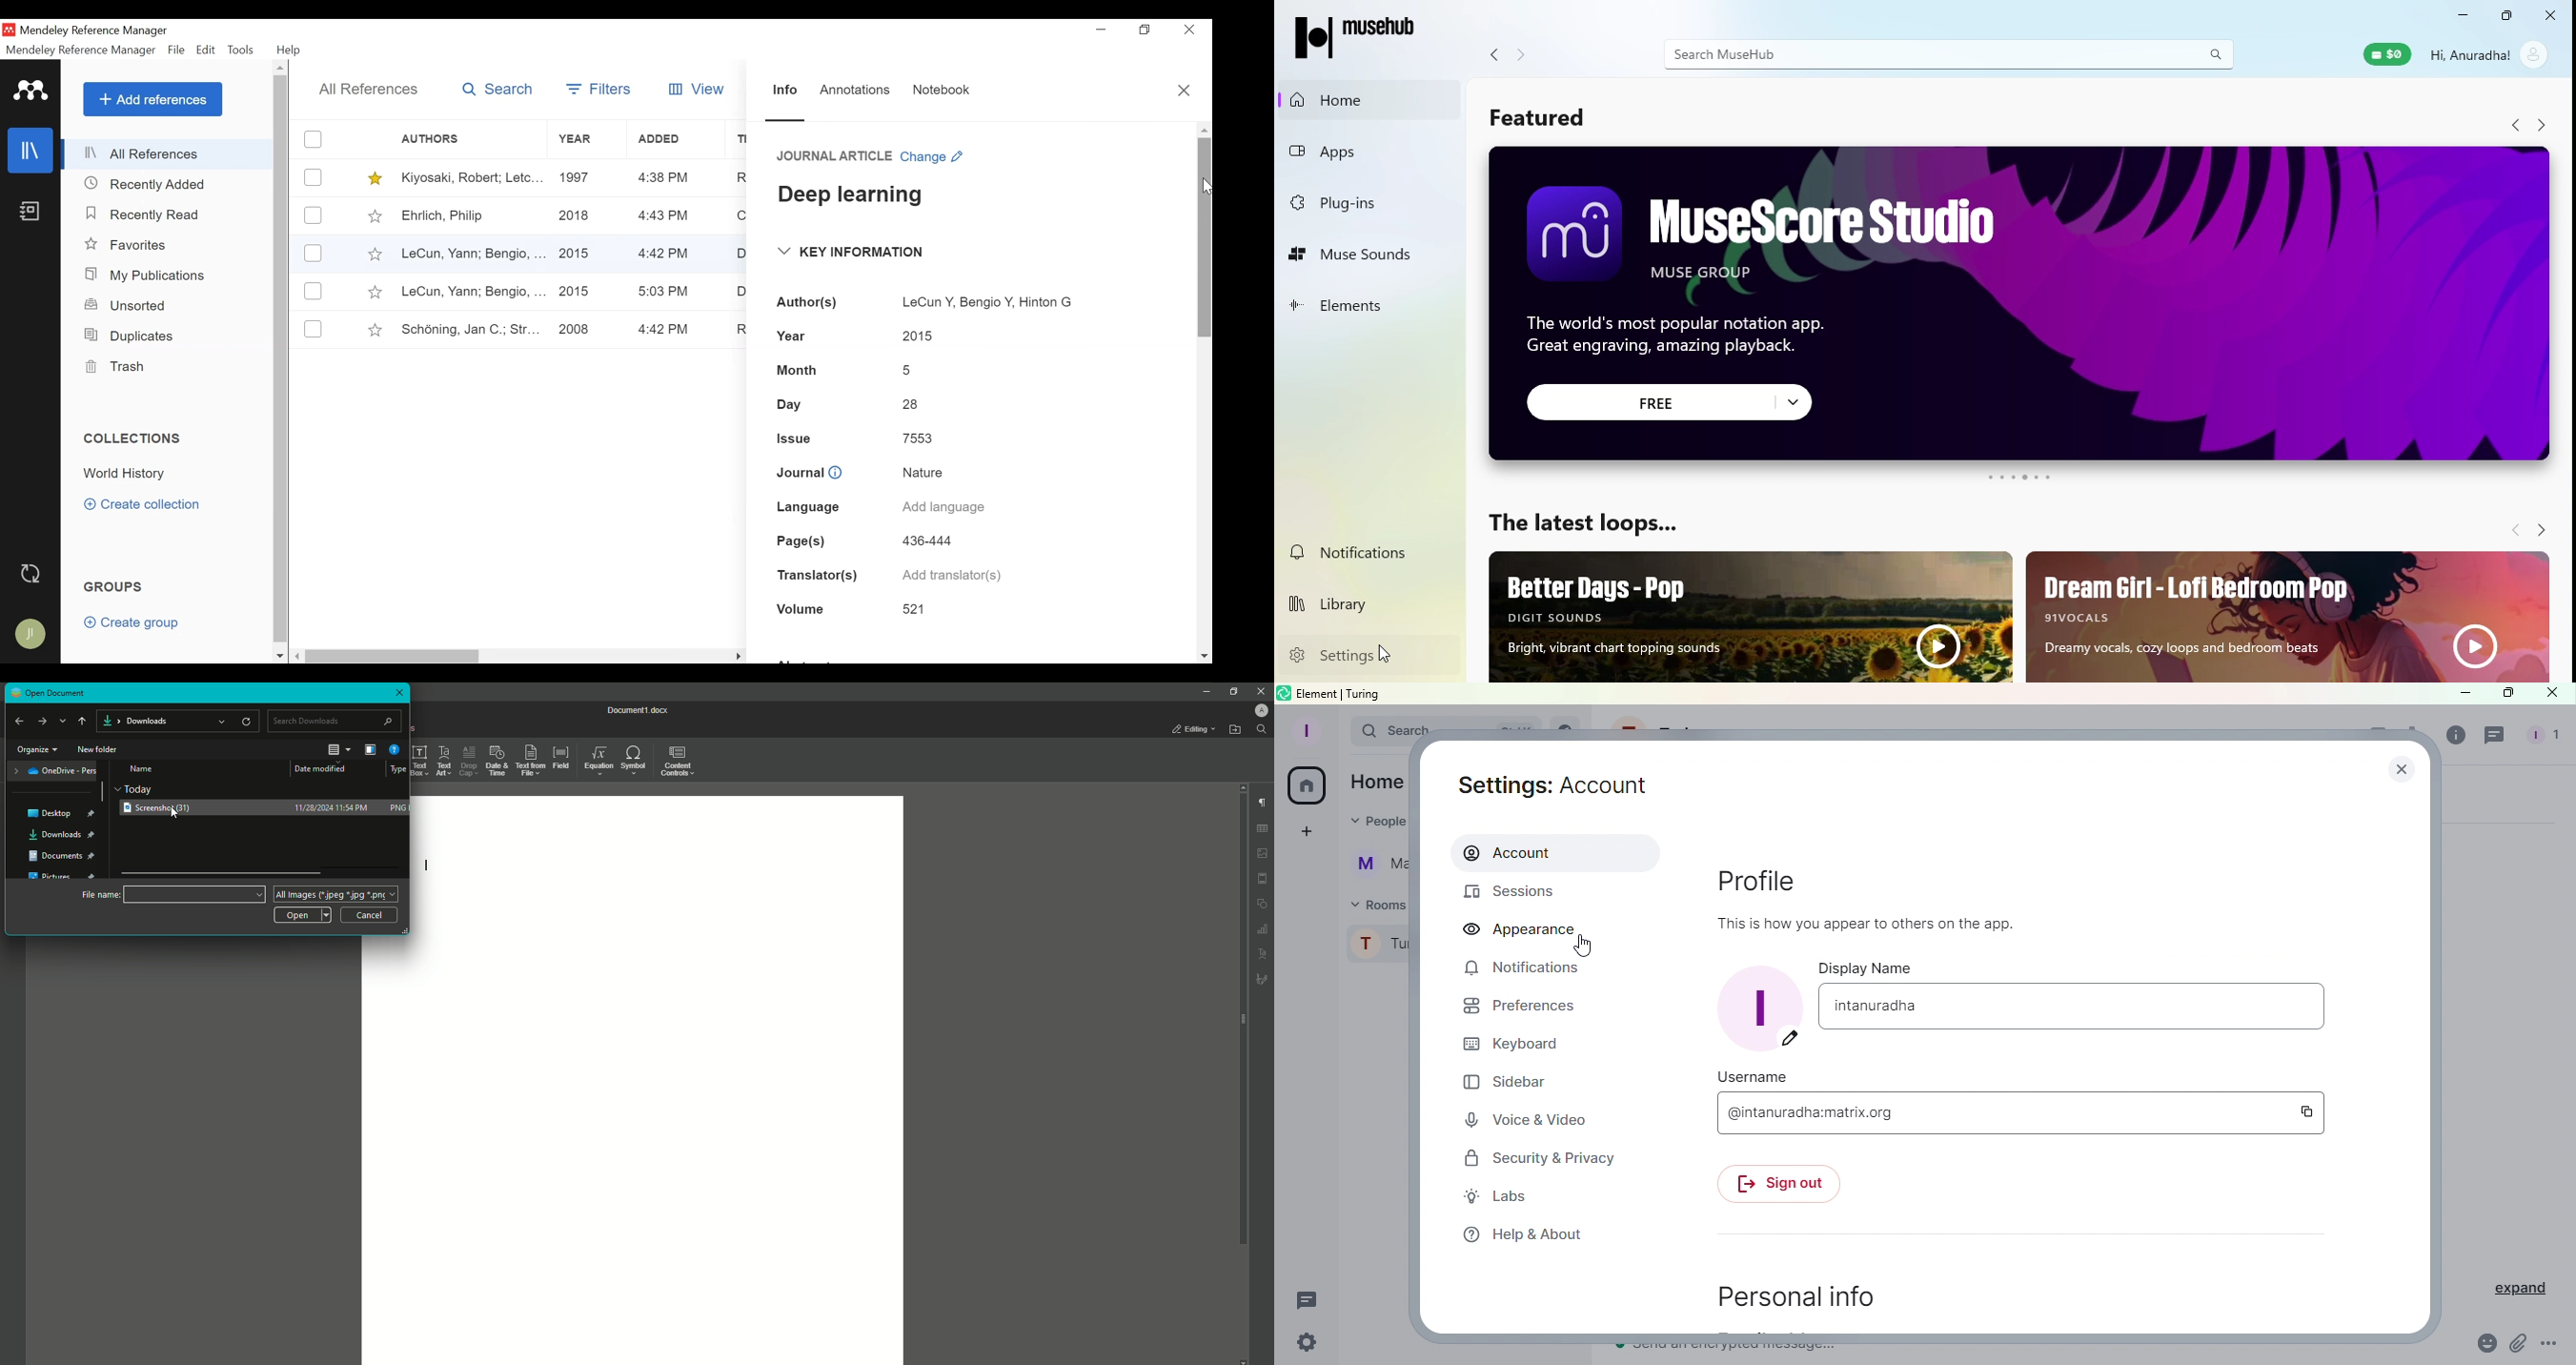  I want to click on Add Translator(s), so click(956, 575).